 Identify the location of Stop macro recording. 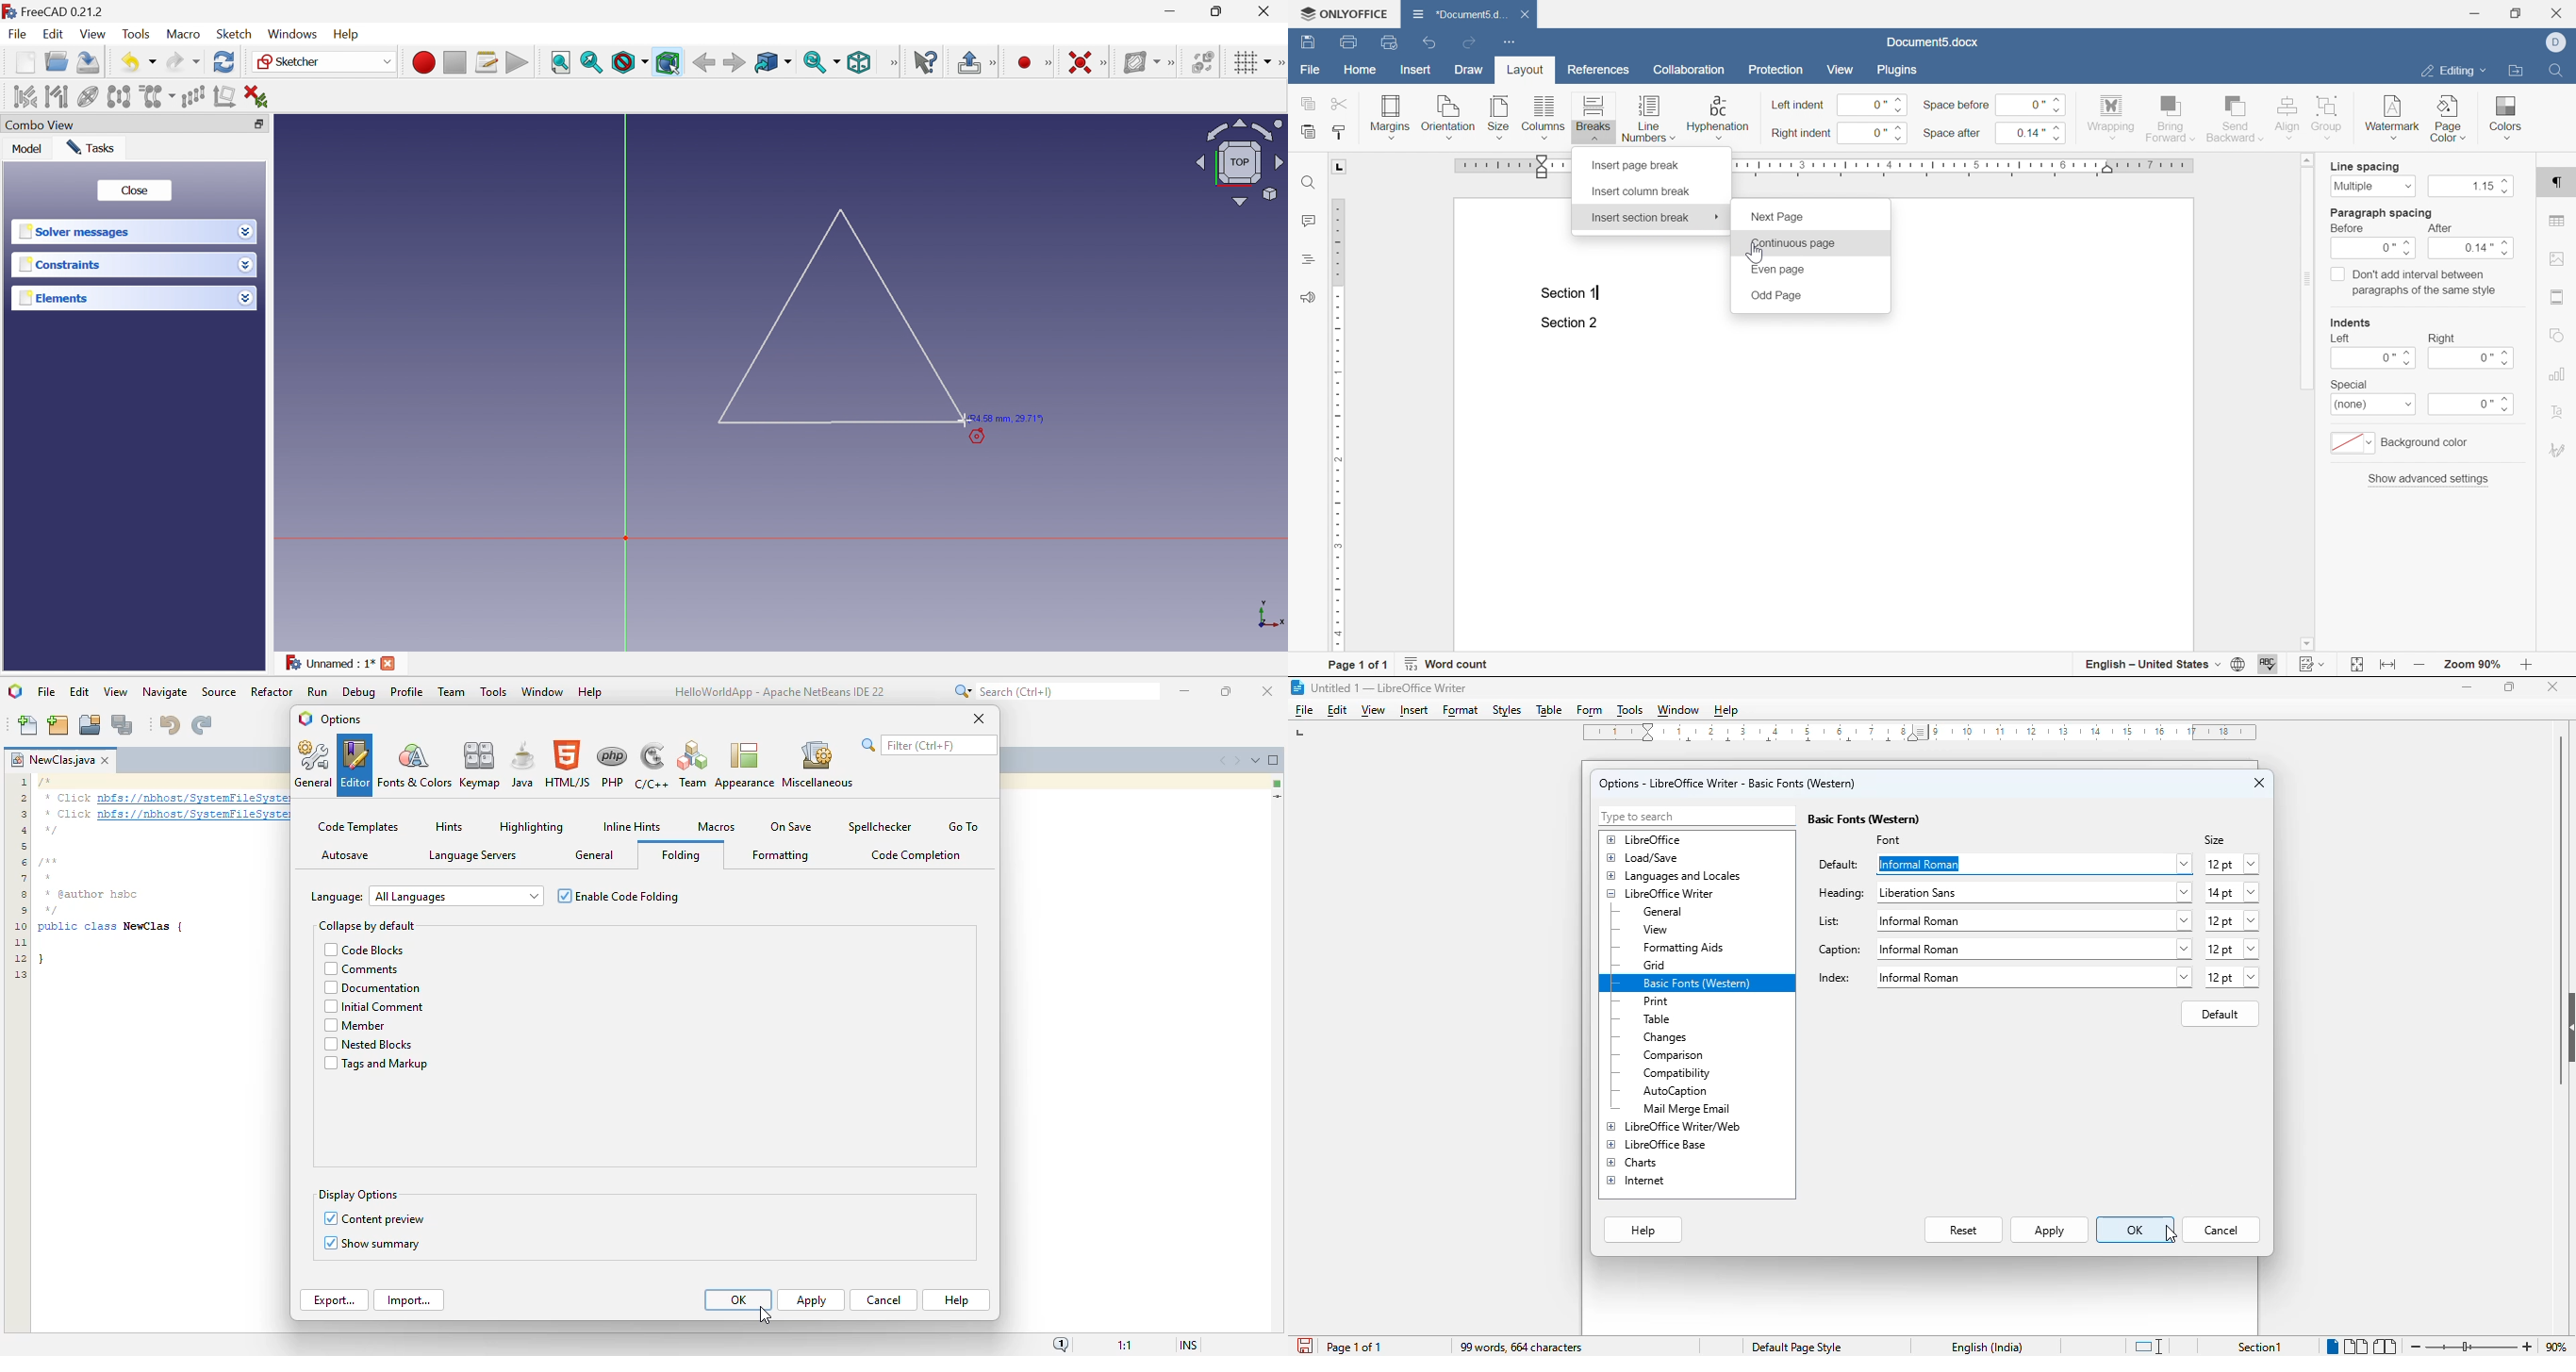
(455, 62).